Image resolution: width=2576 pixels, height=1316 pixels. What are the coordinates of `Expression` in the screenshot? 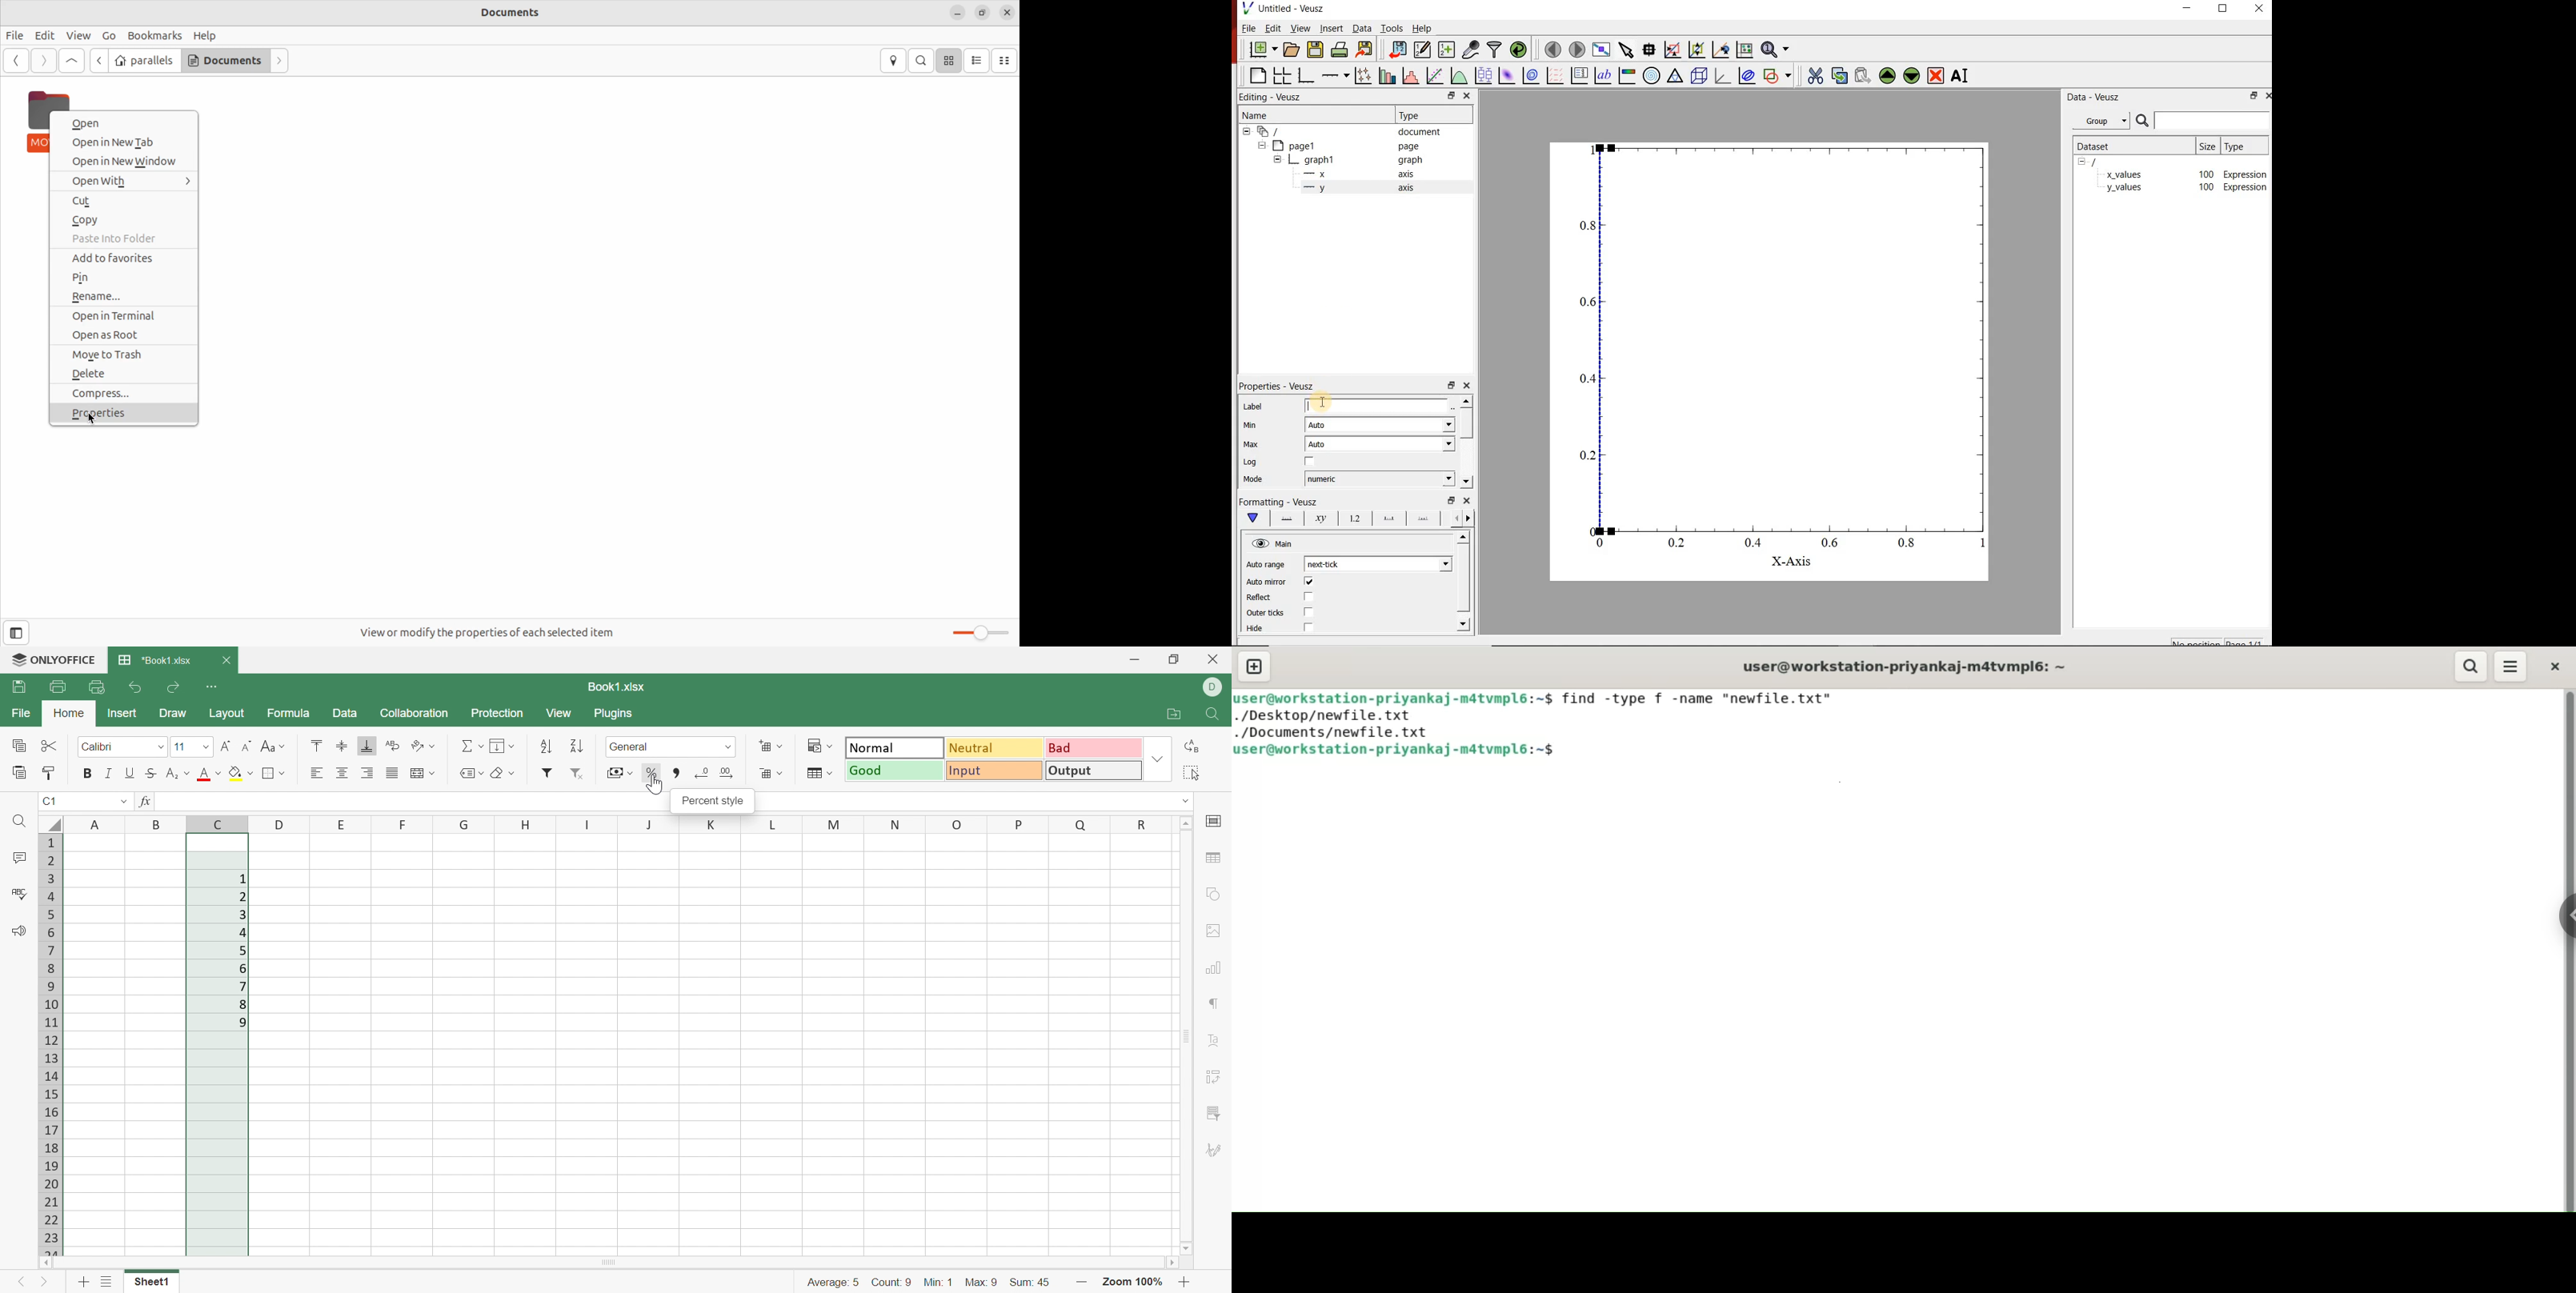 It's located at (2245, 188).